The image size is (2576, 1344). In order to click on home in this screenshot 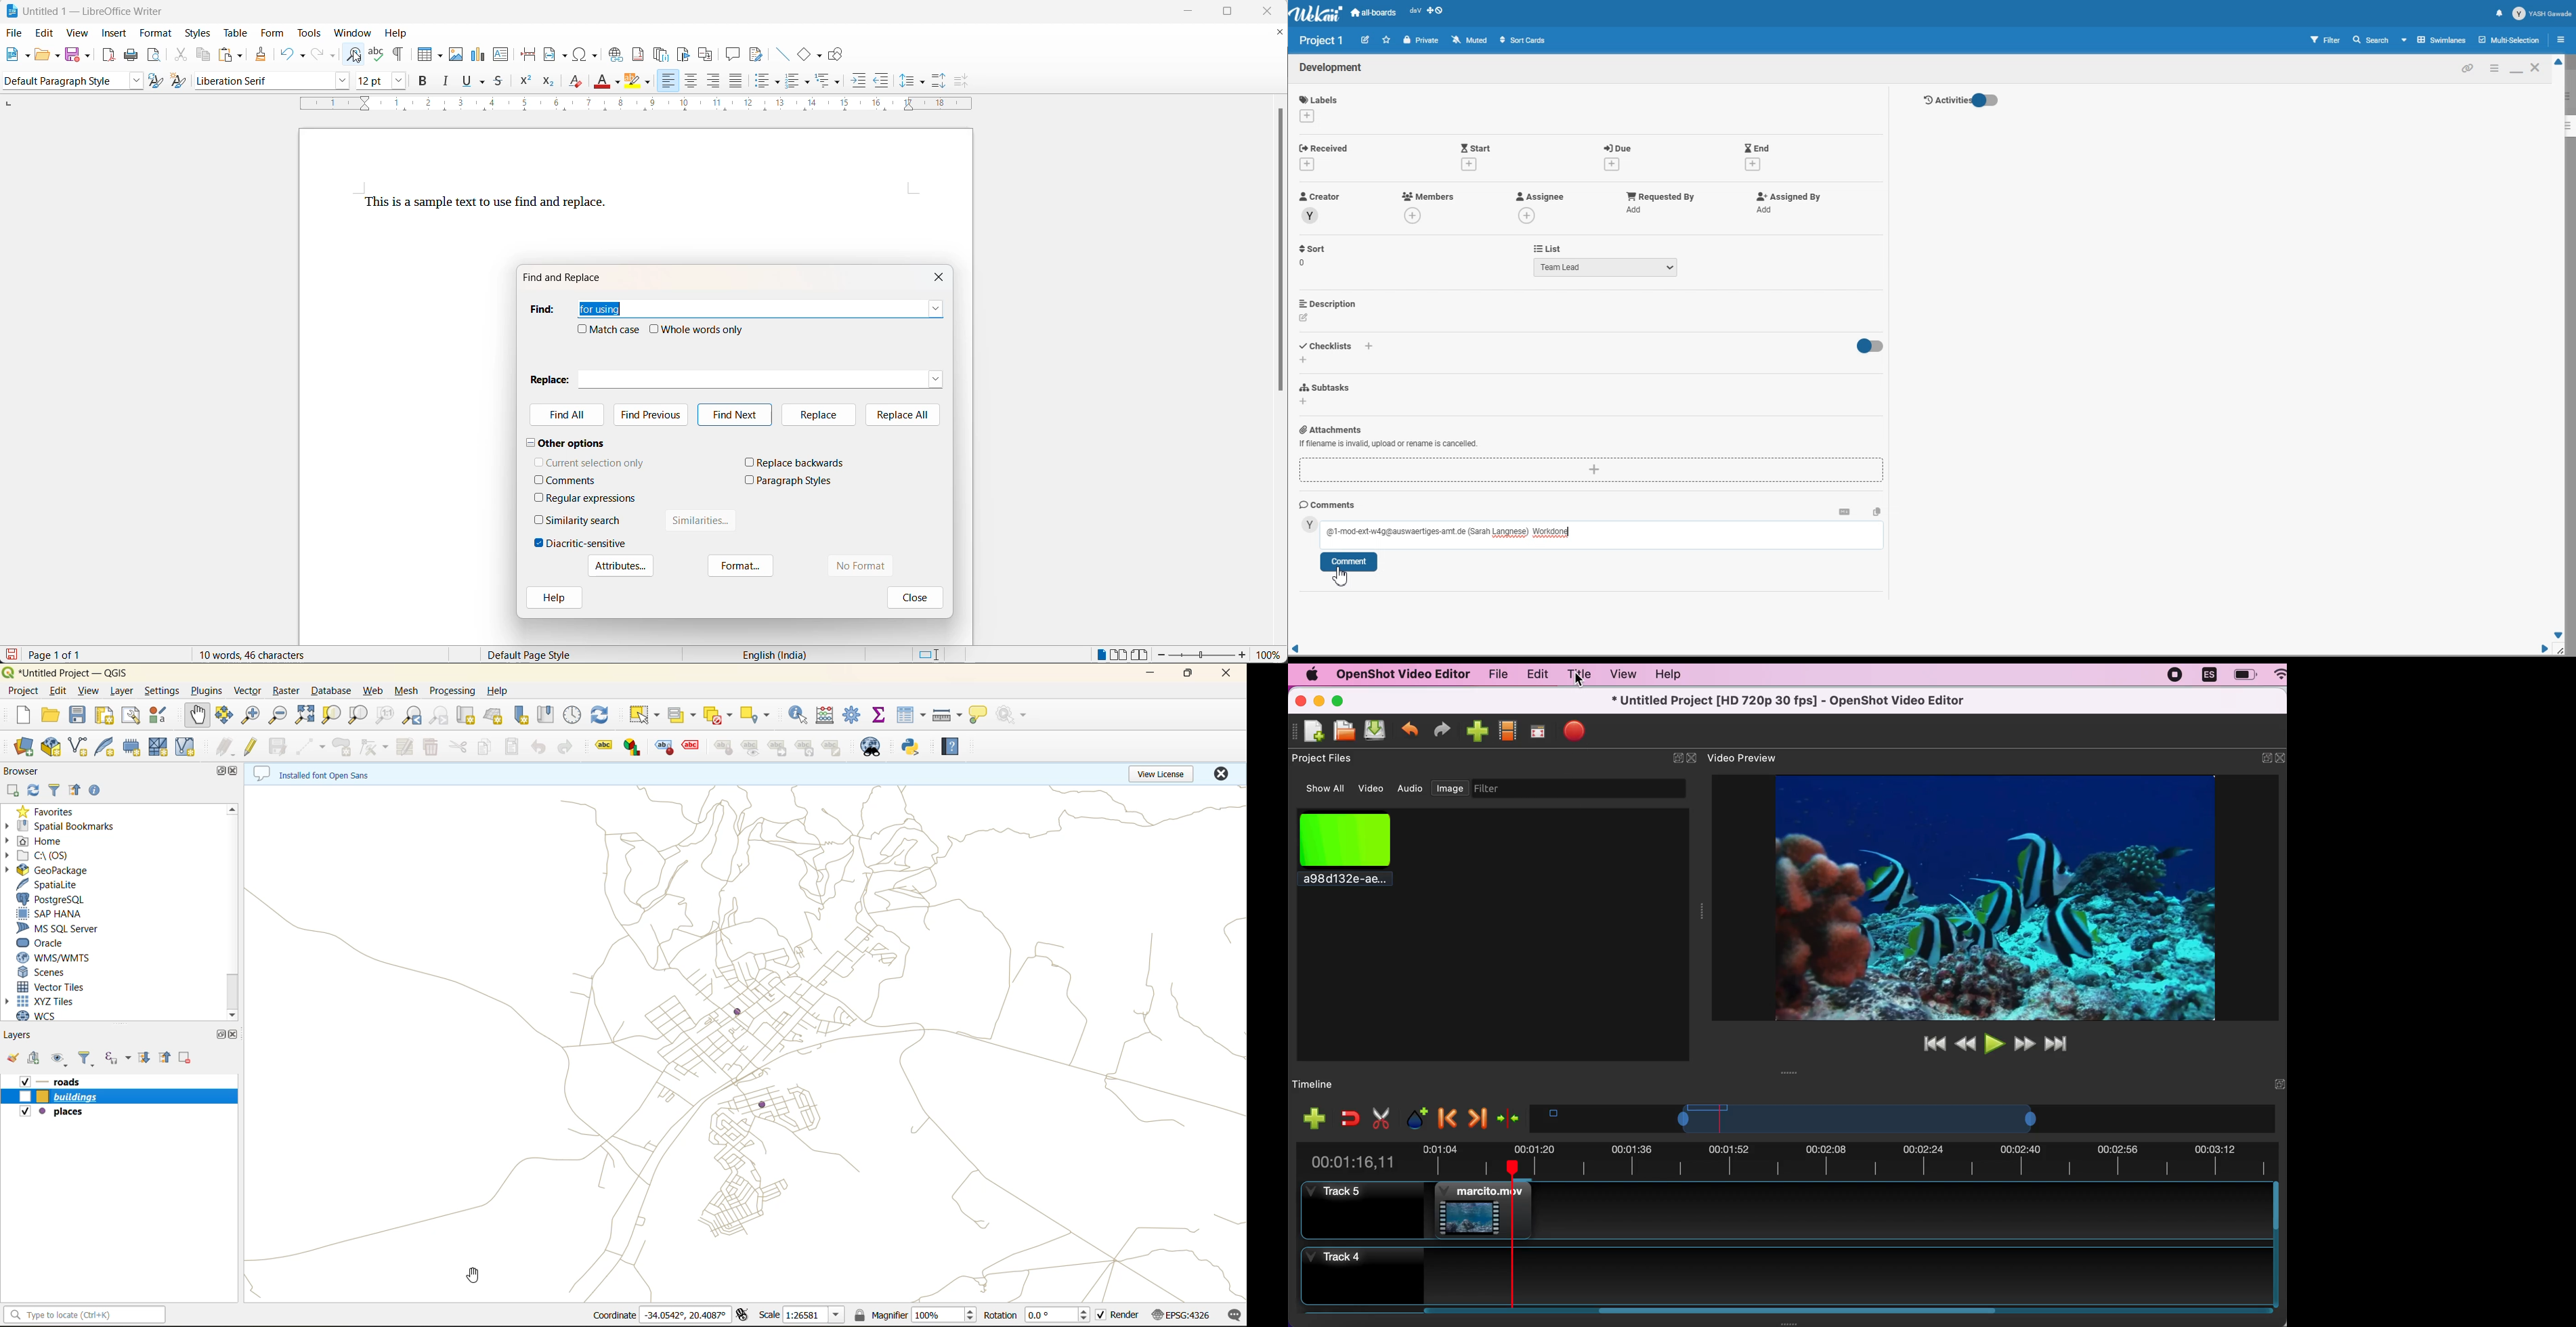, I will do `click(51, 841)`.